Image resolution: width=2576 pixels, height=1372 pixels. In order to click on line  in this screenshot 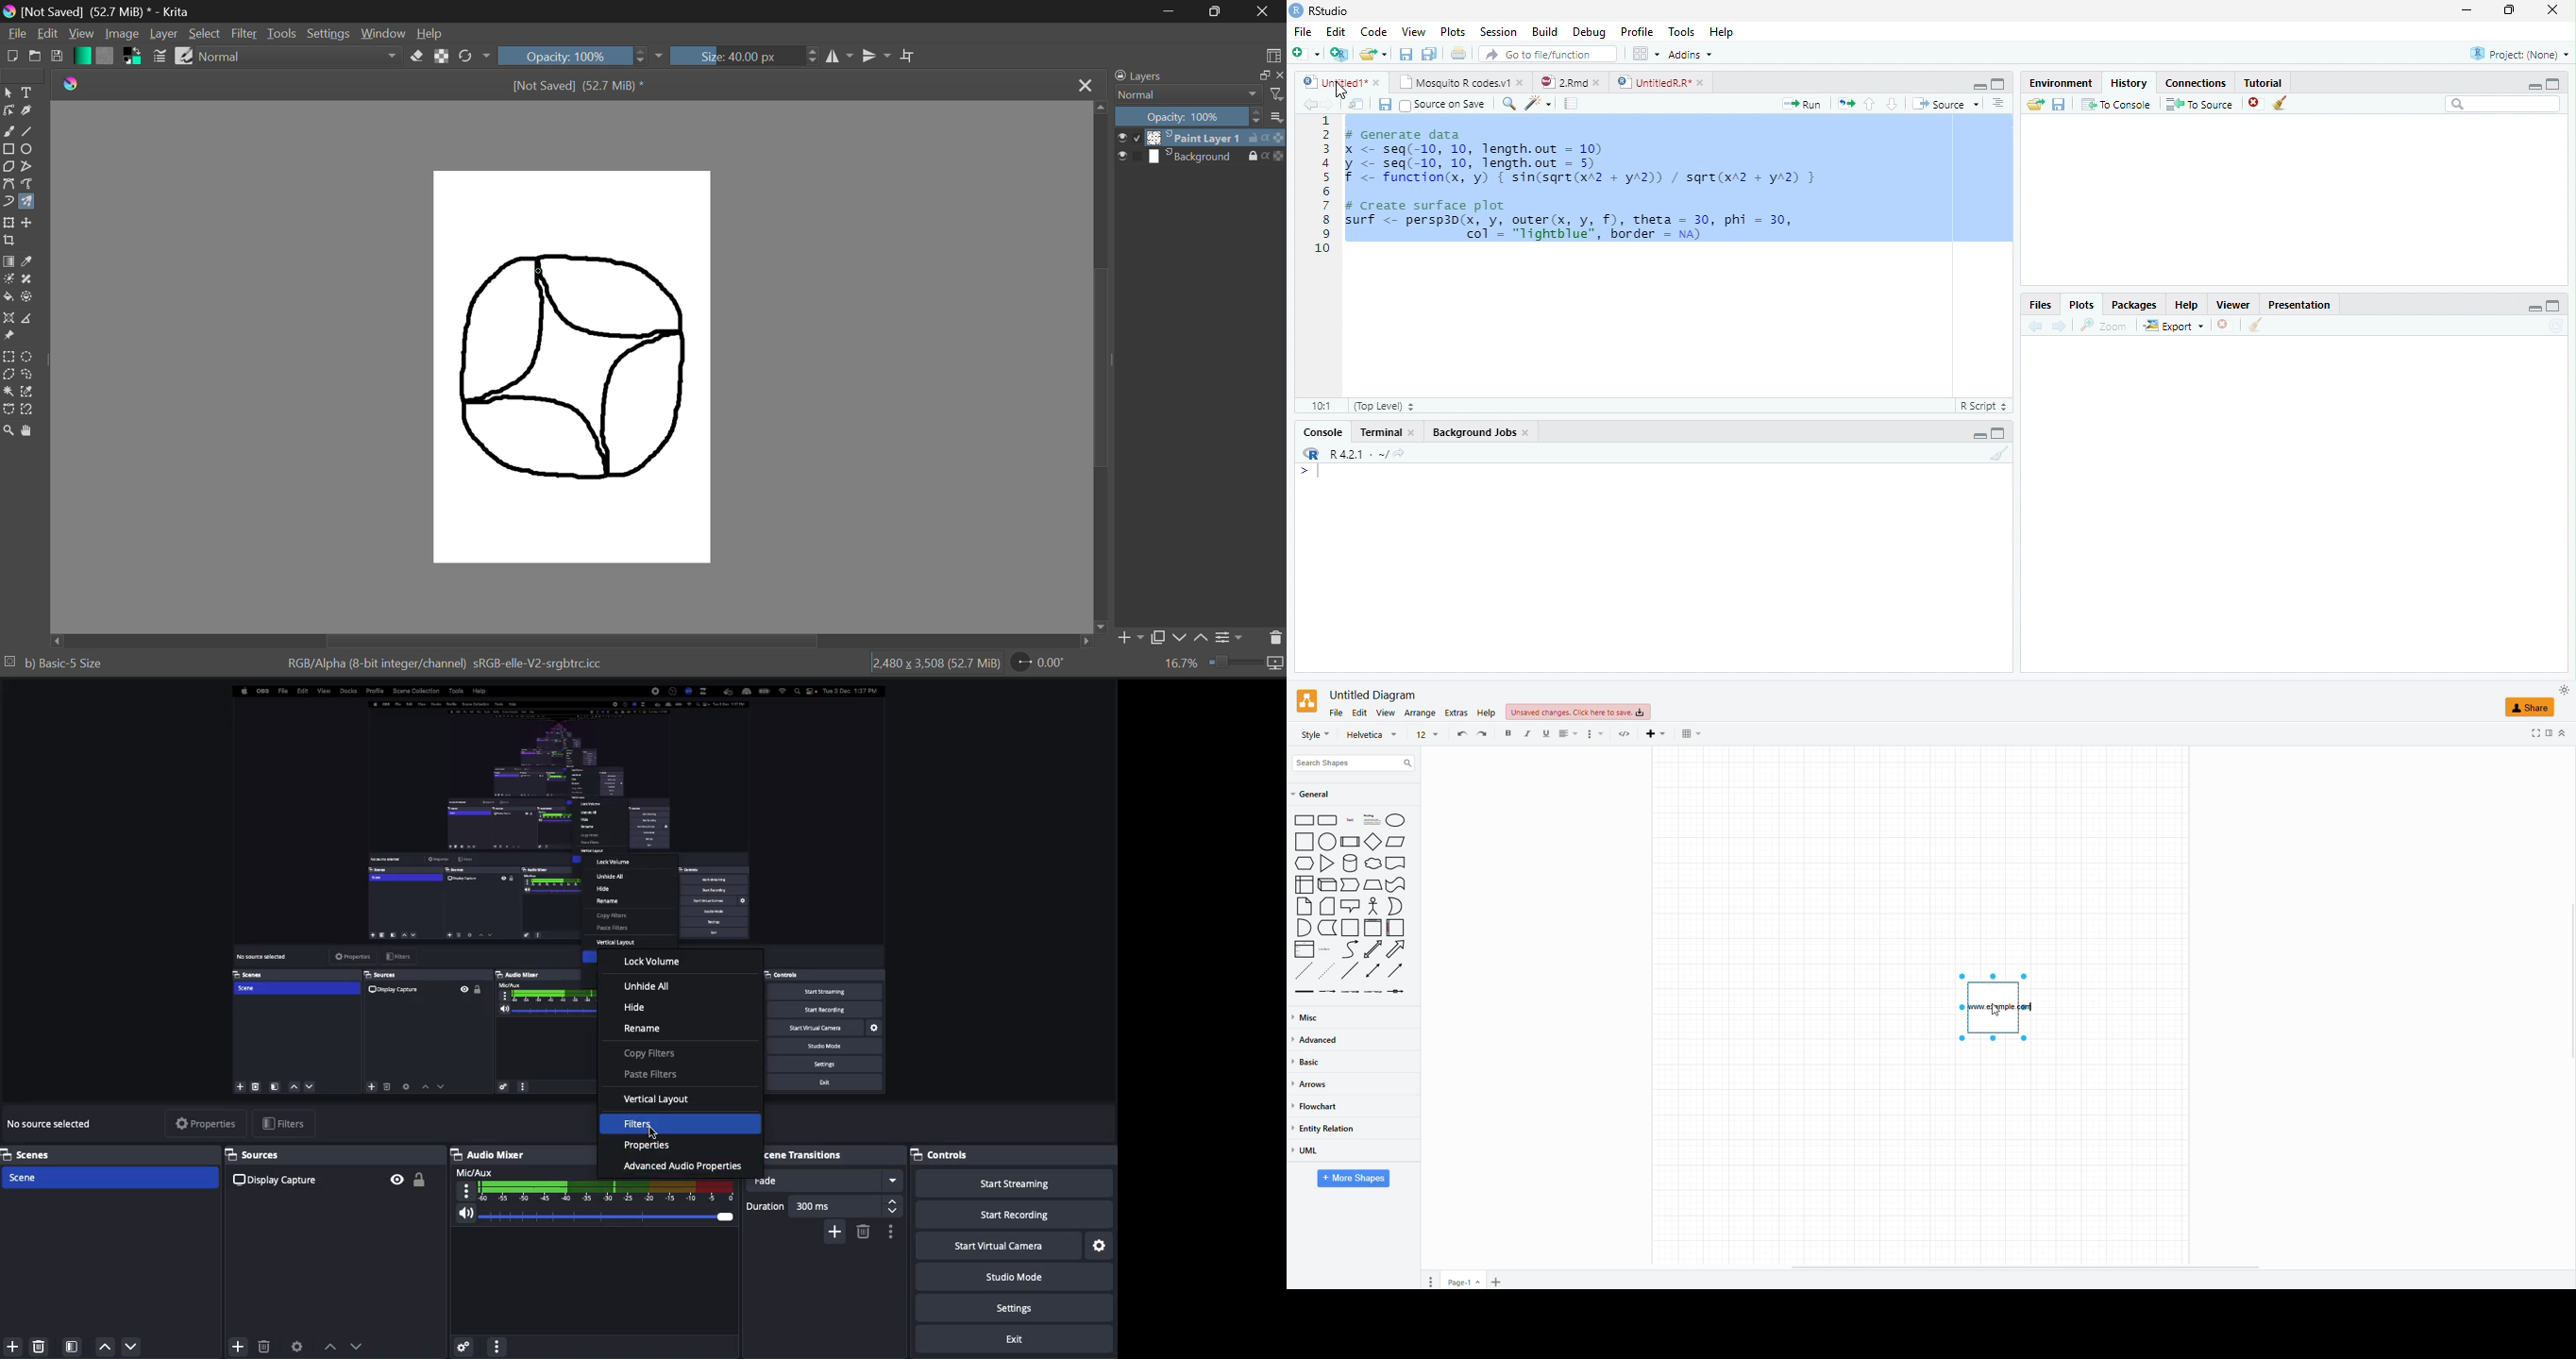, I will do `click(1350, 971)`.